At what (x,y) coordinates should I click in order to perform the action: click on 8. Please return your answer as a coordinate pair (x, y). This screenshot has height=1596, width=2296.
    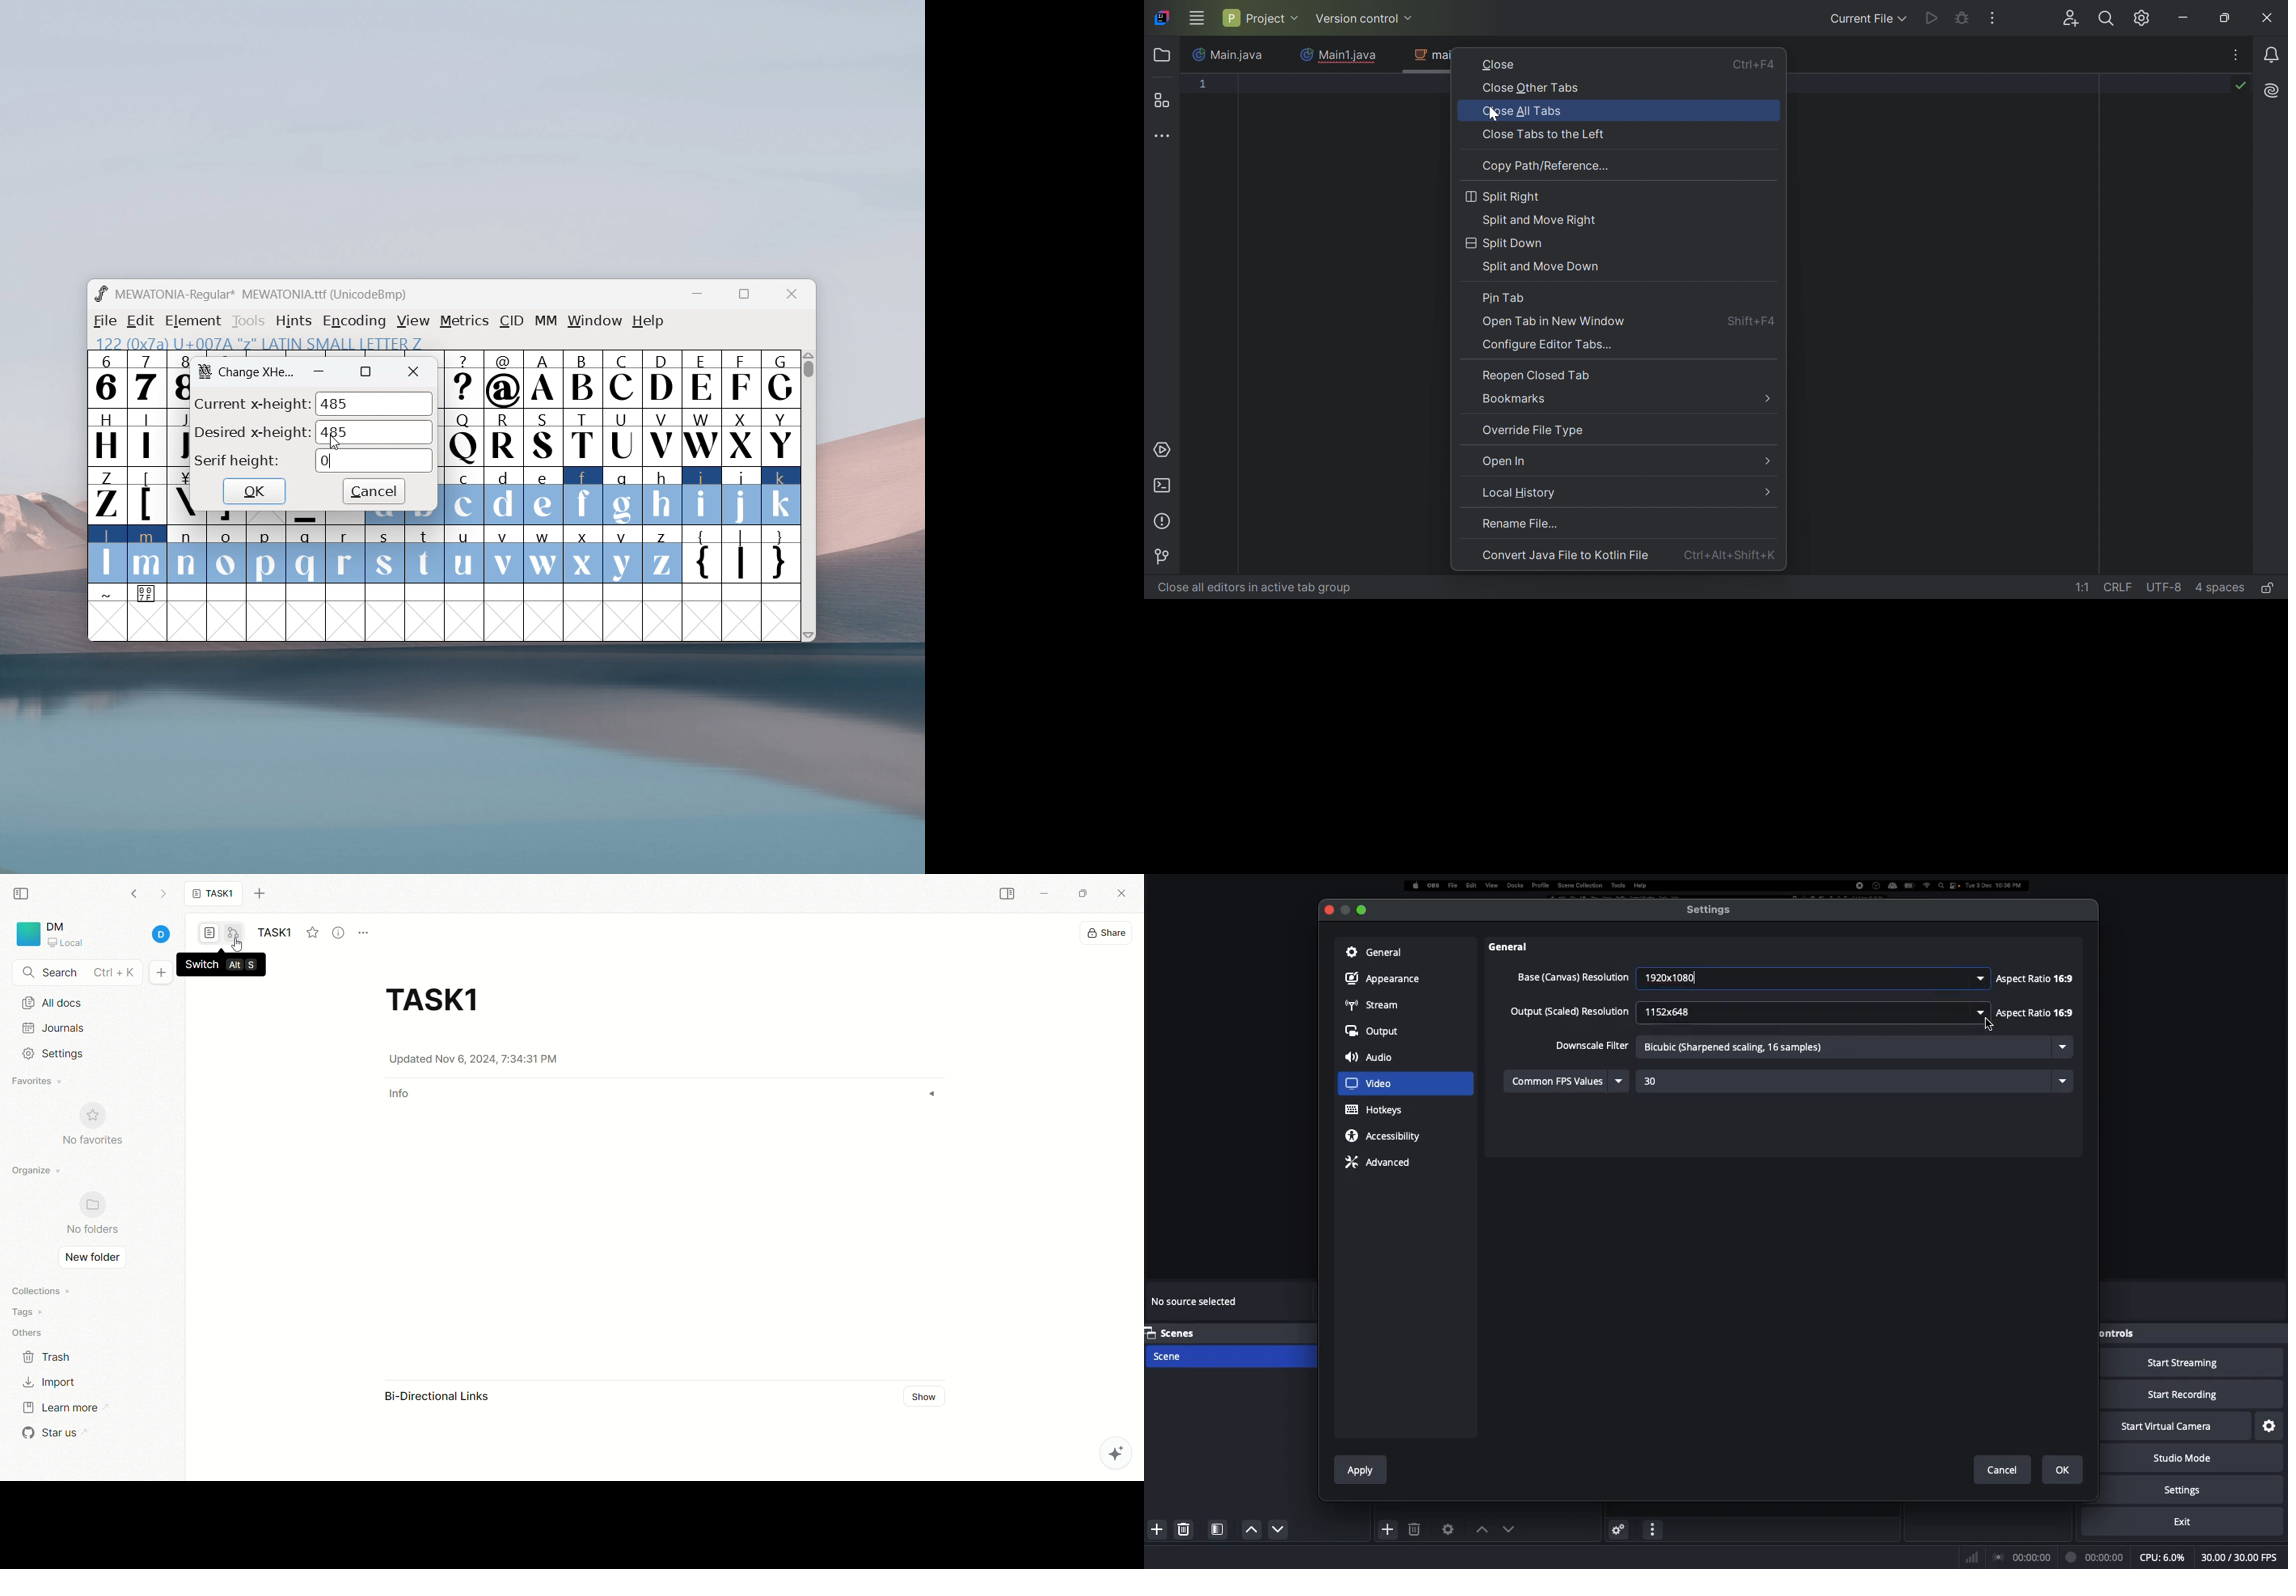
    Looking at the image, I should click on (178, 379).